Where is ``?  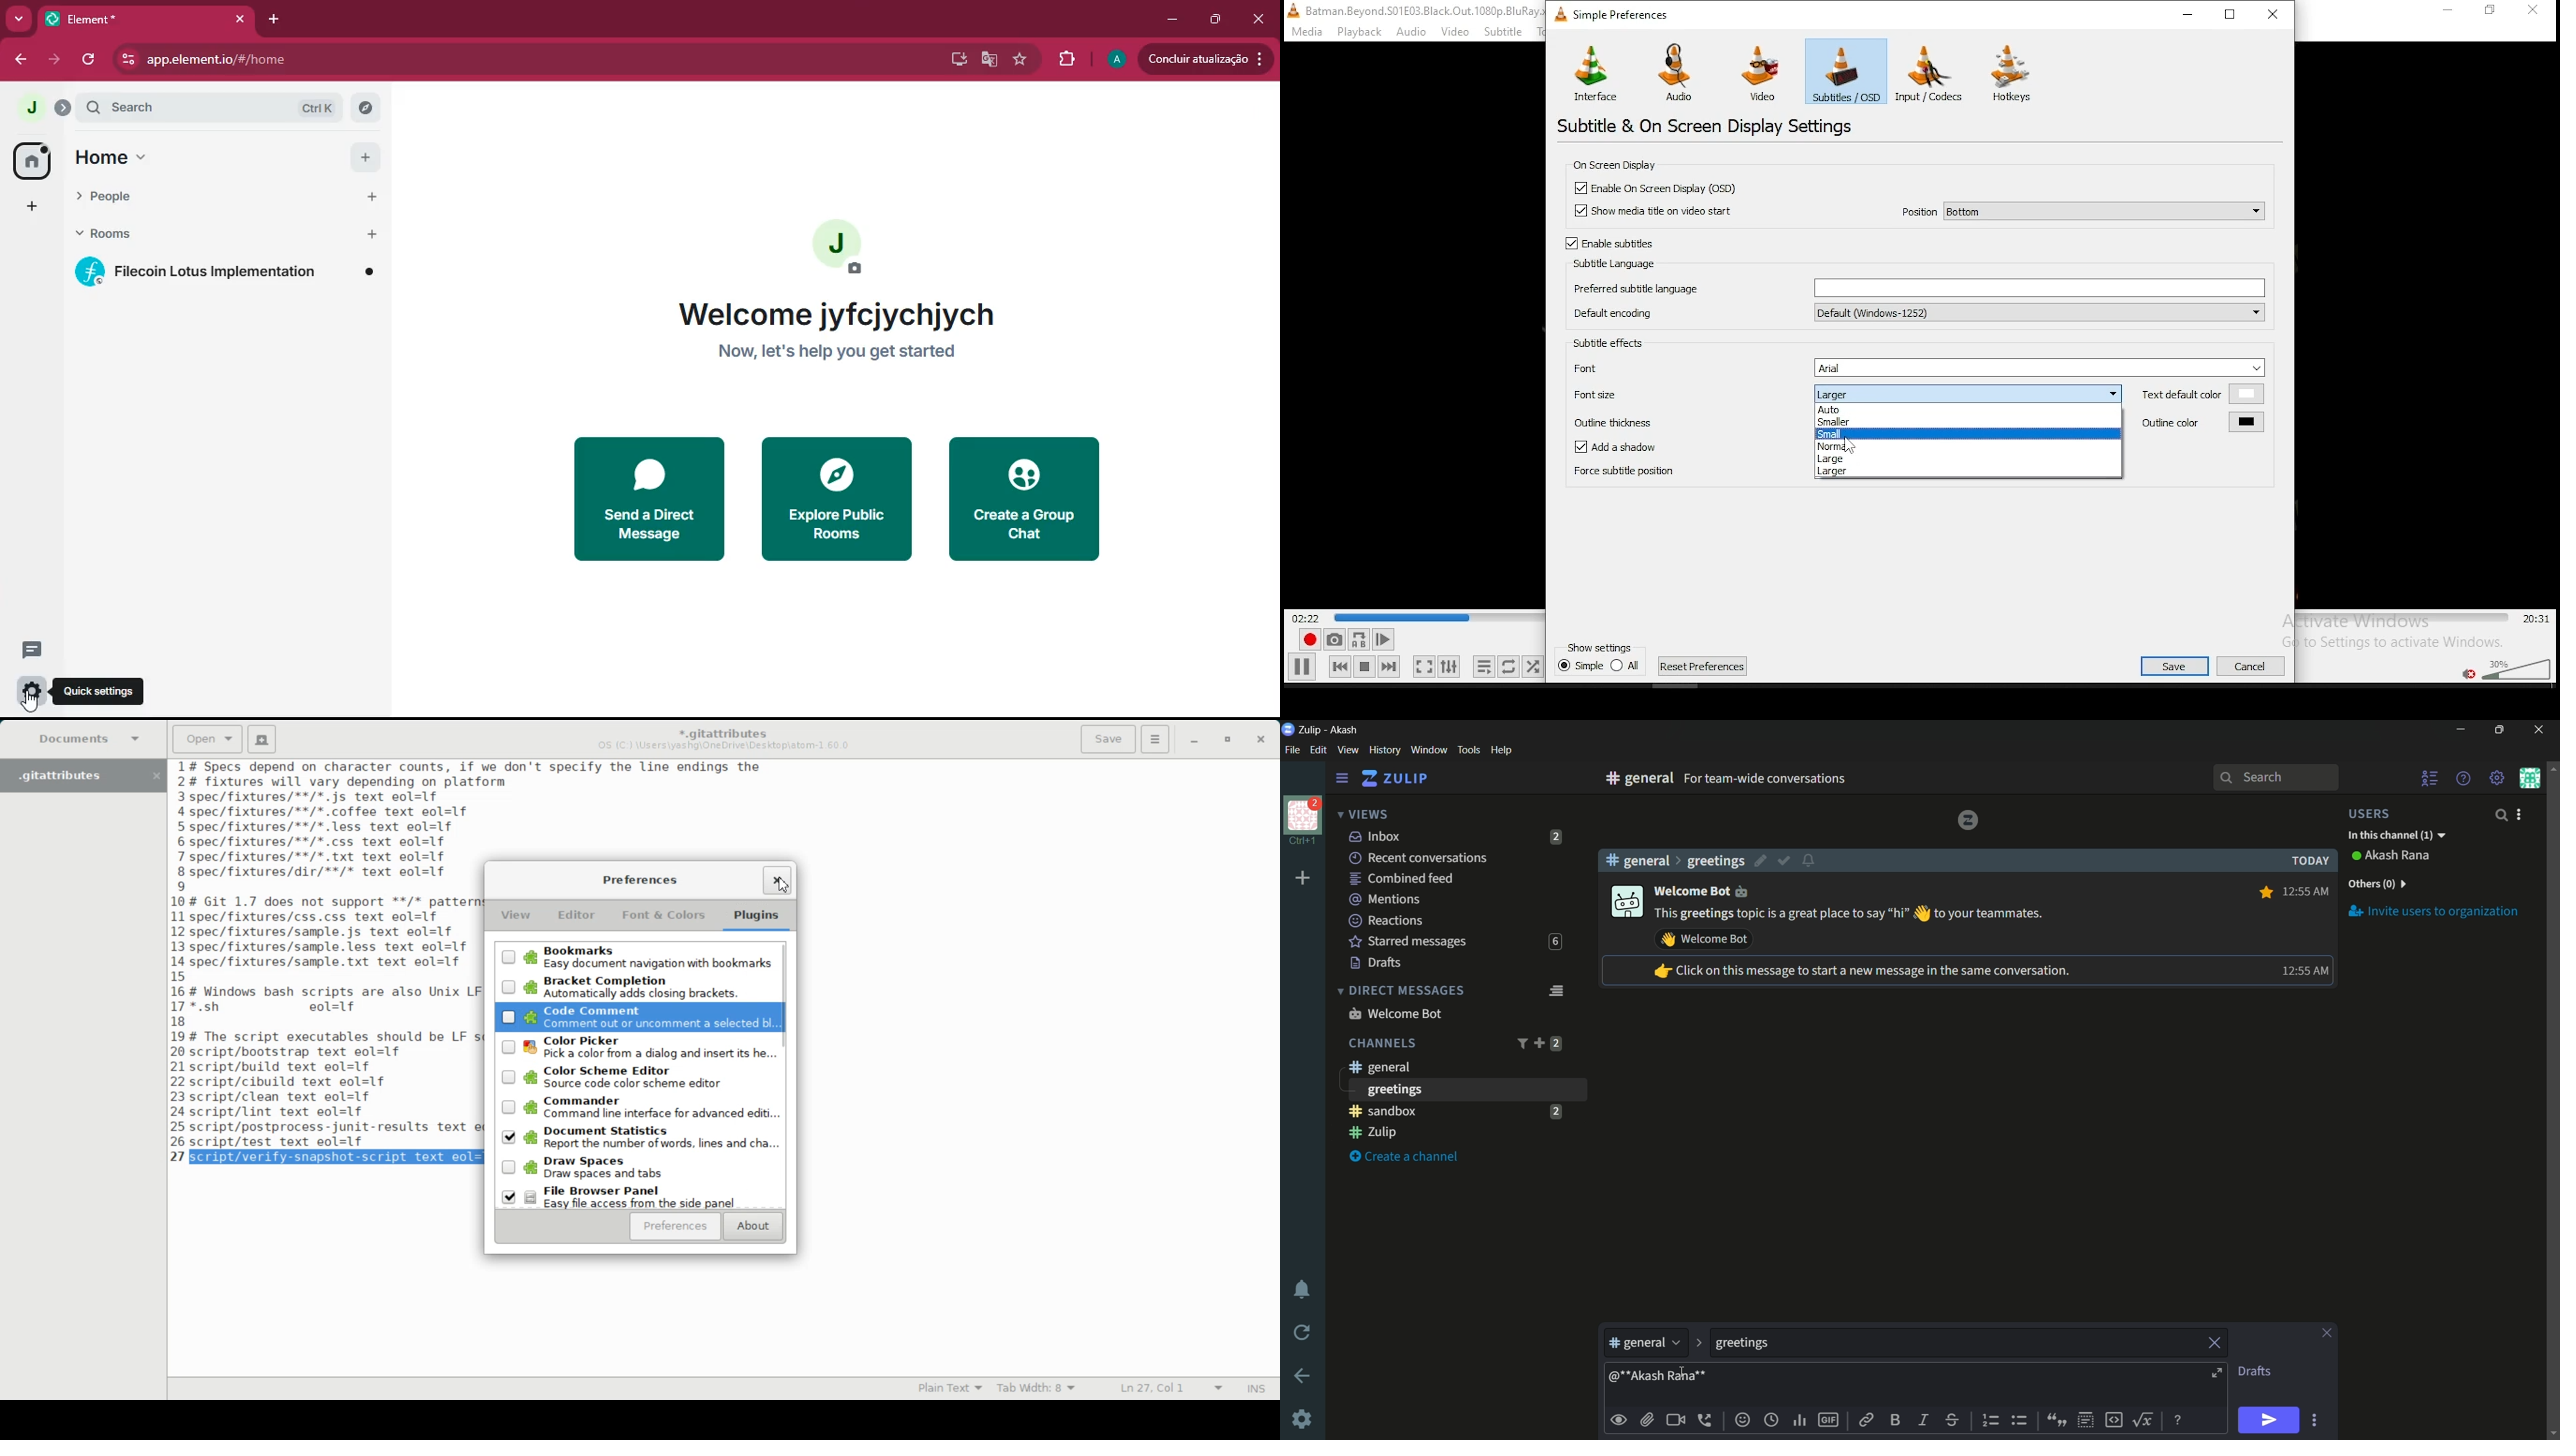
 is located at coordinates (2447, 14).